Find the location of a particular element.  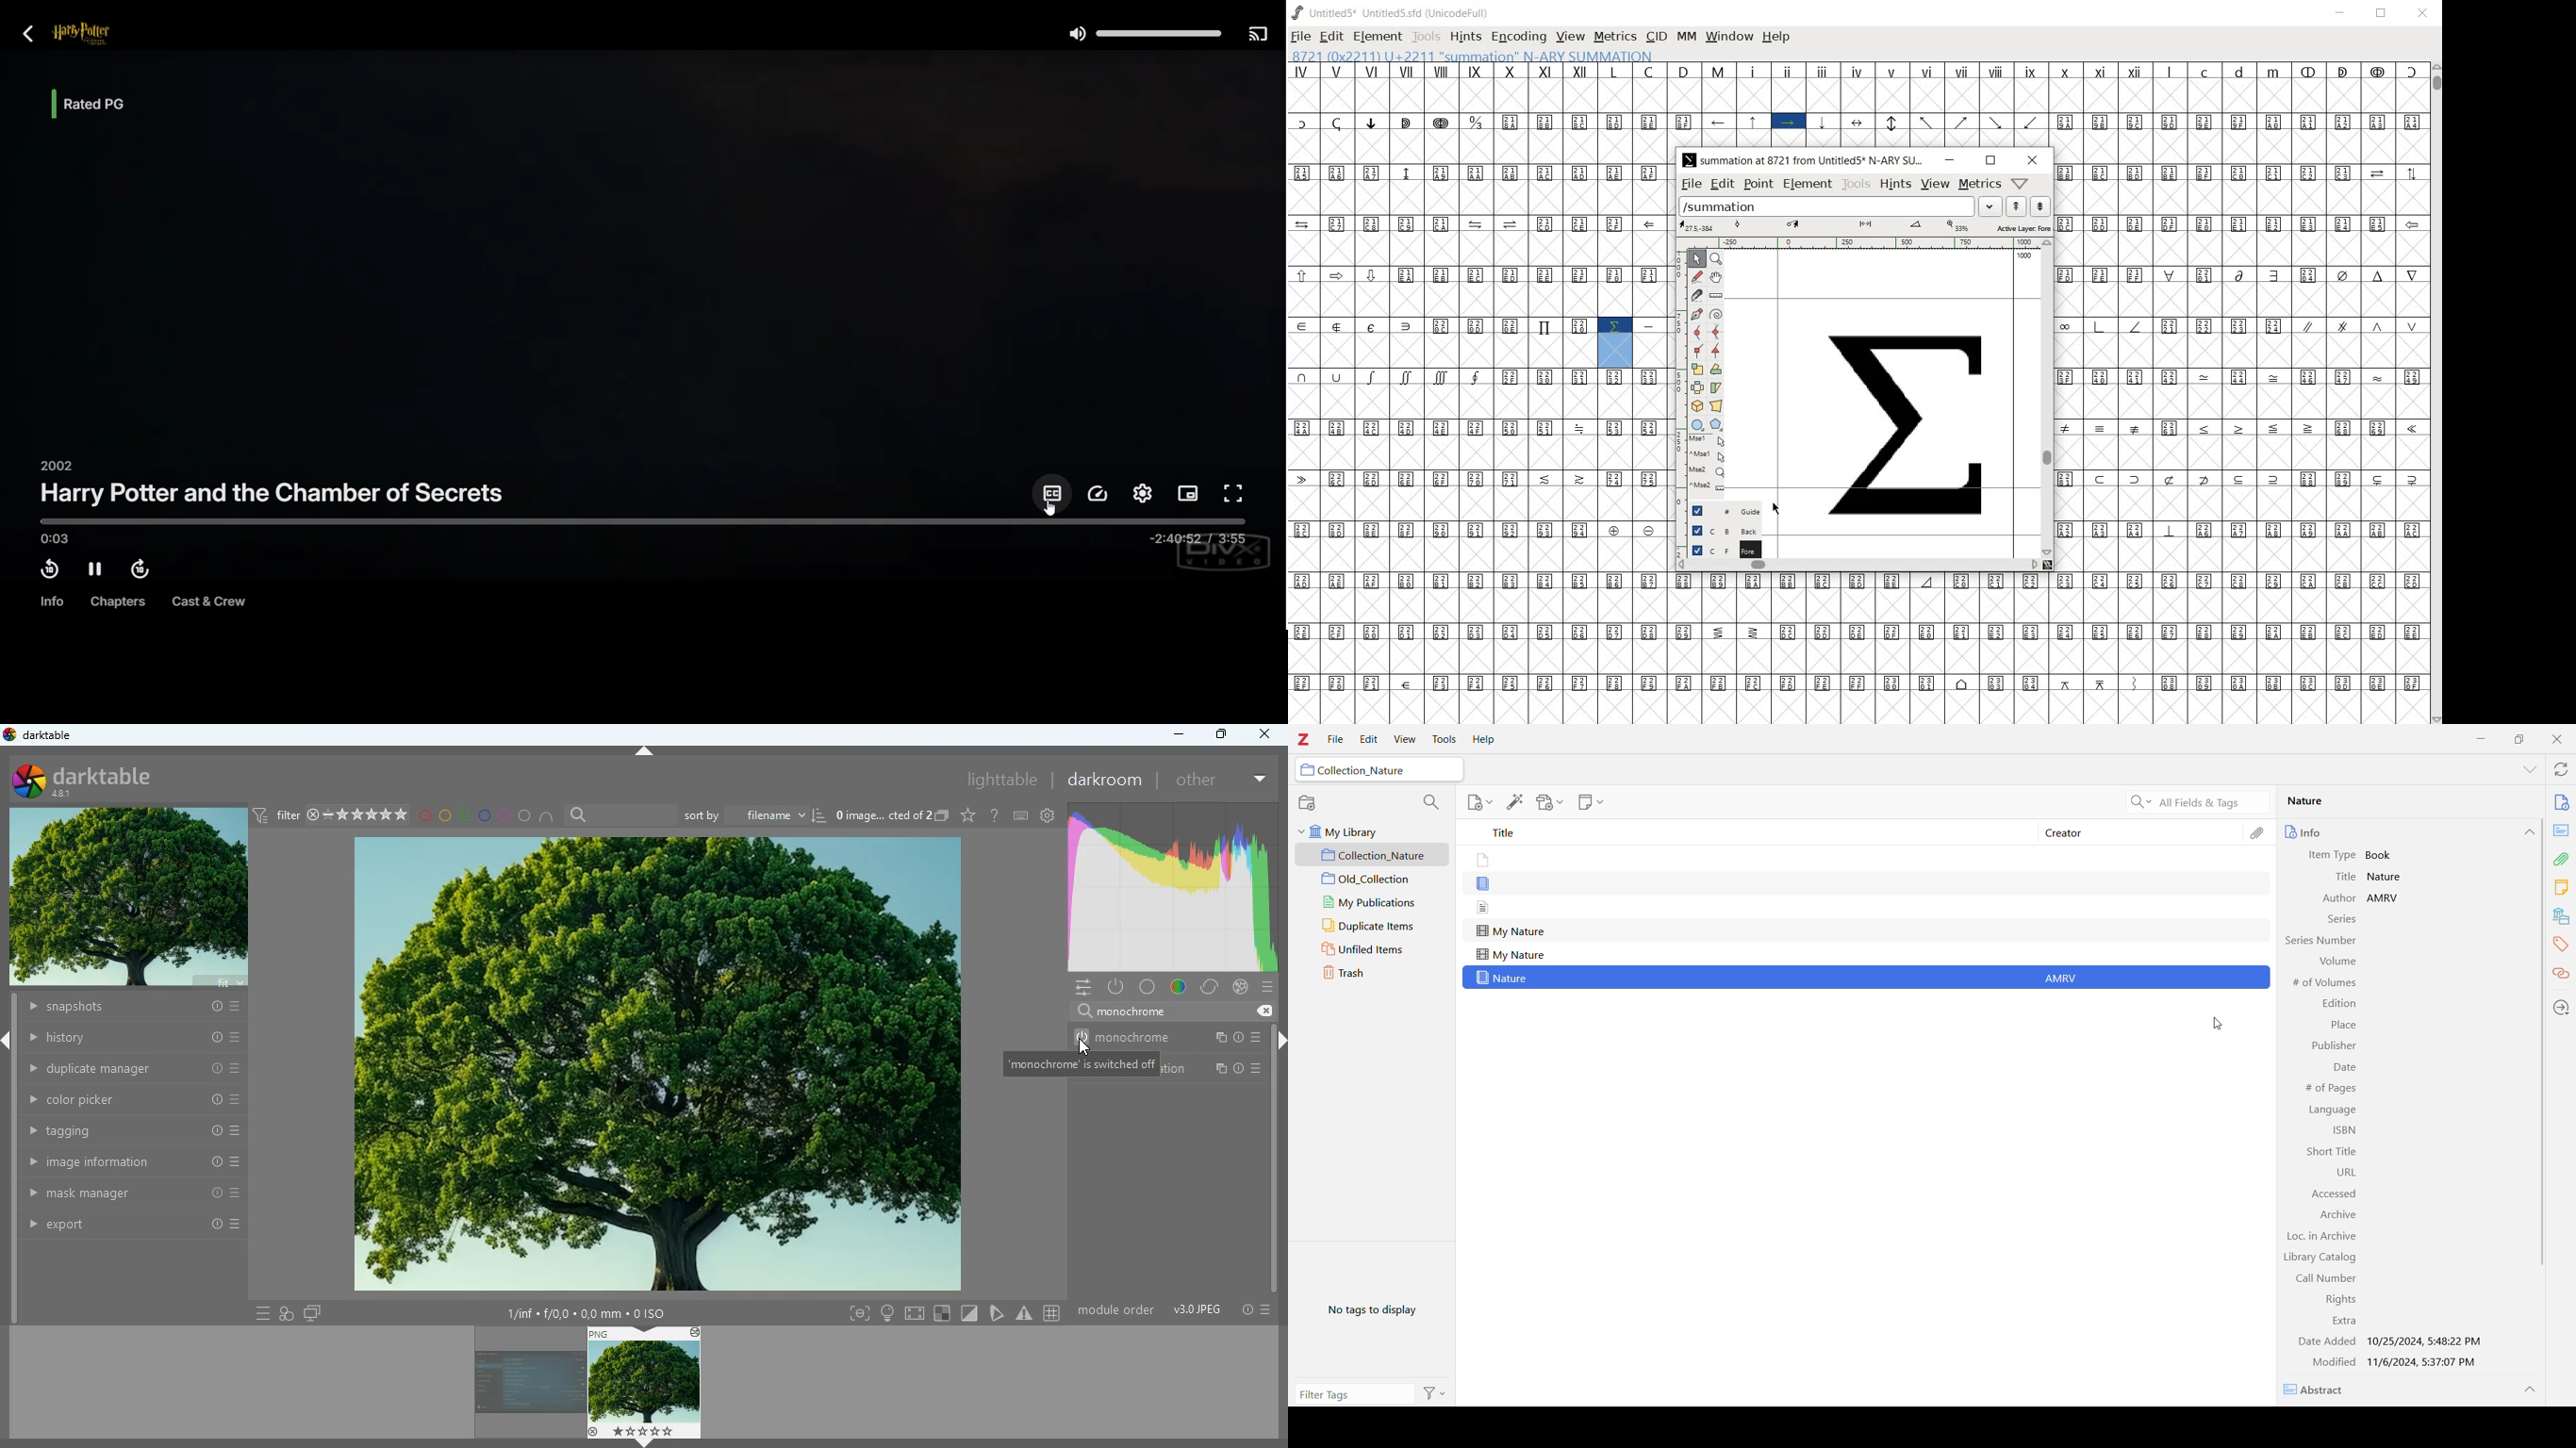

warning is located at coordinates (1024, 1312).